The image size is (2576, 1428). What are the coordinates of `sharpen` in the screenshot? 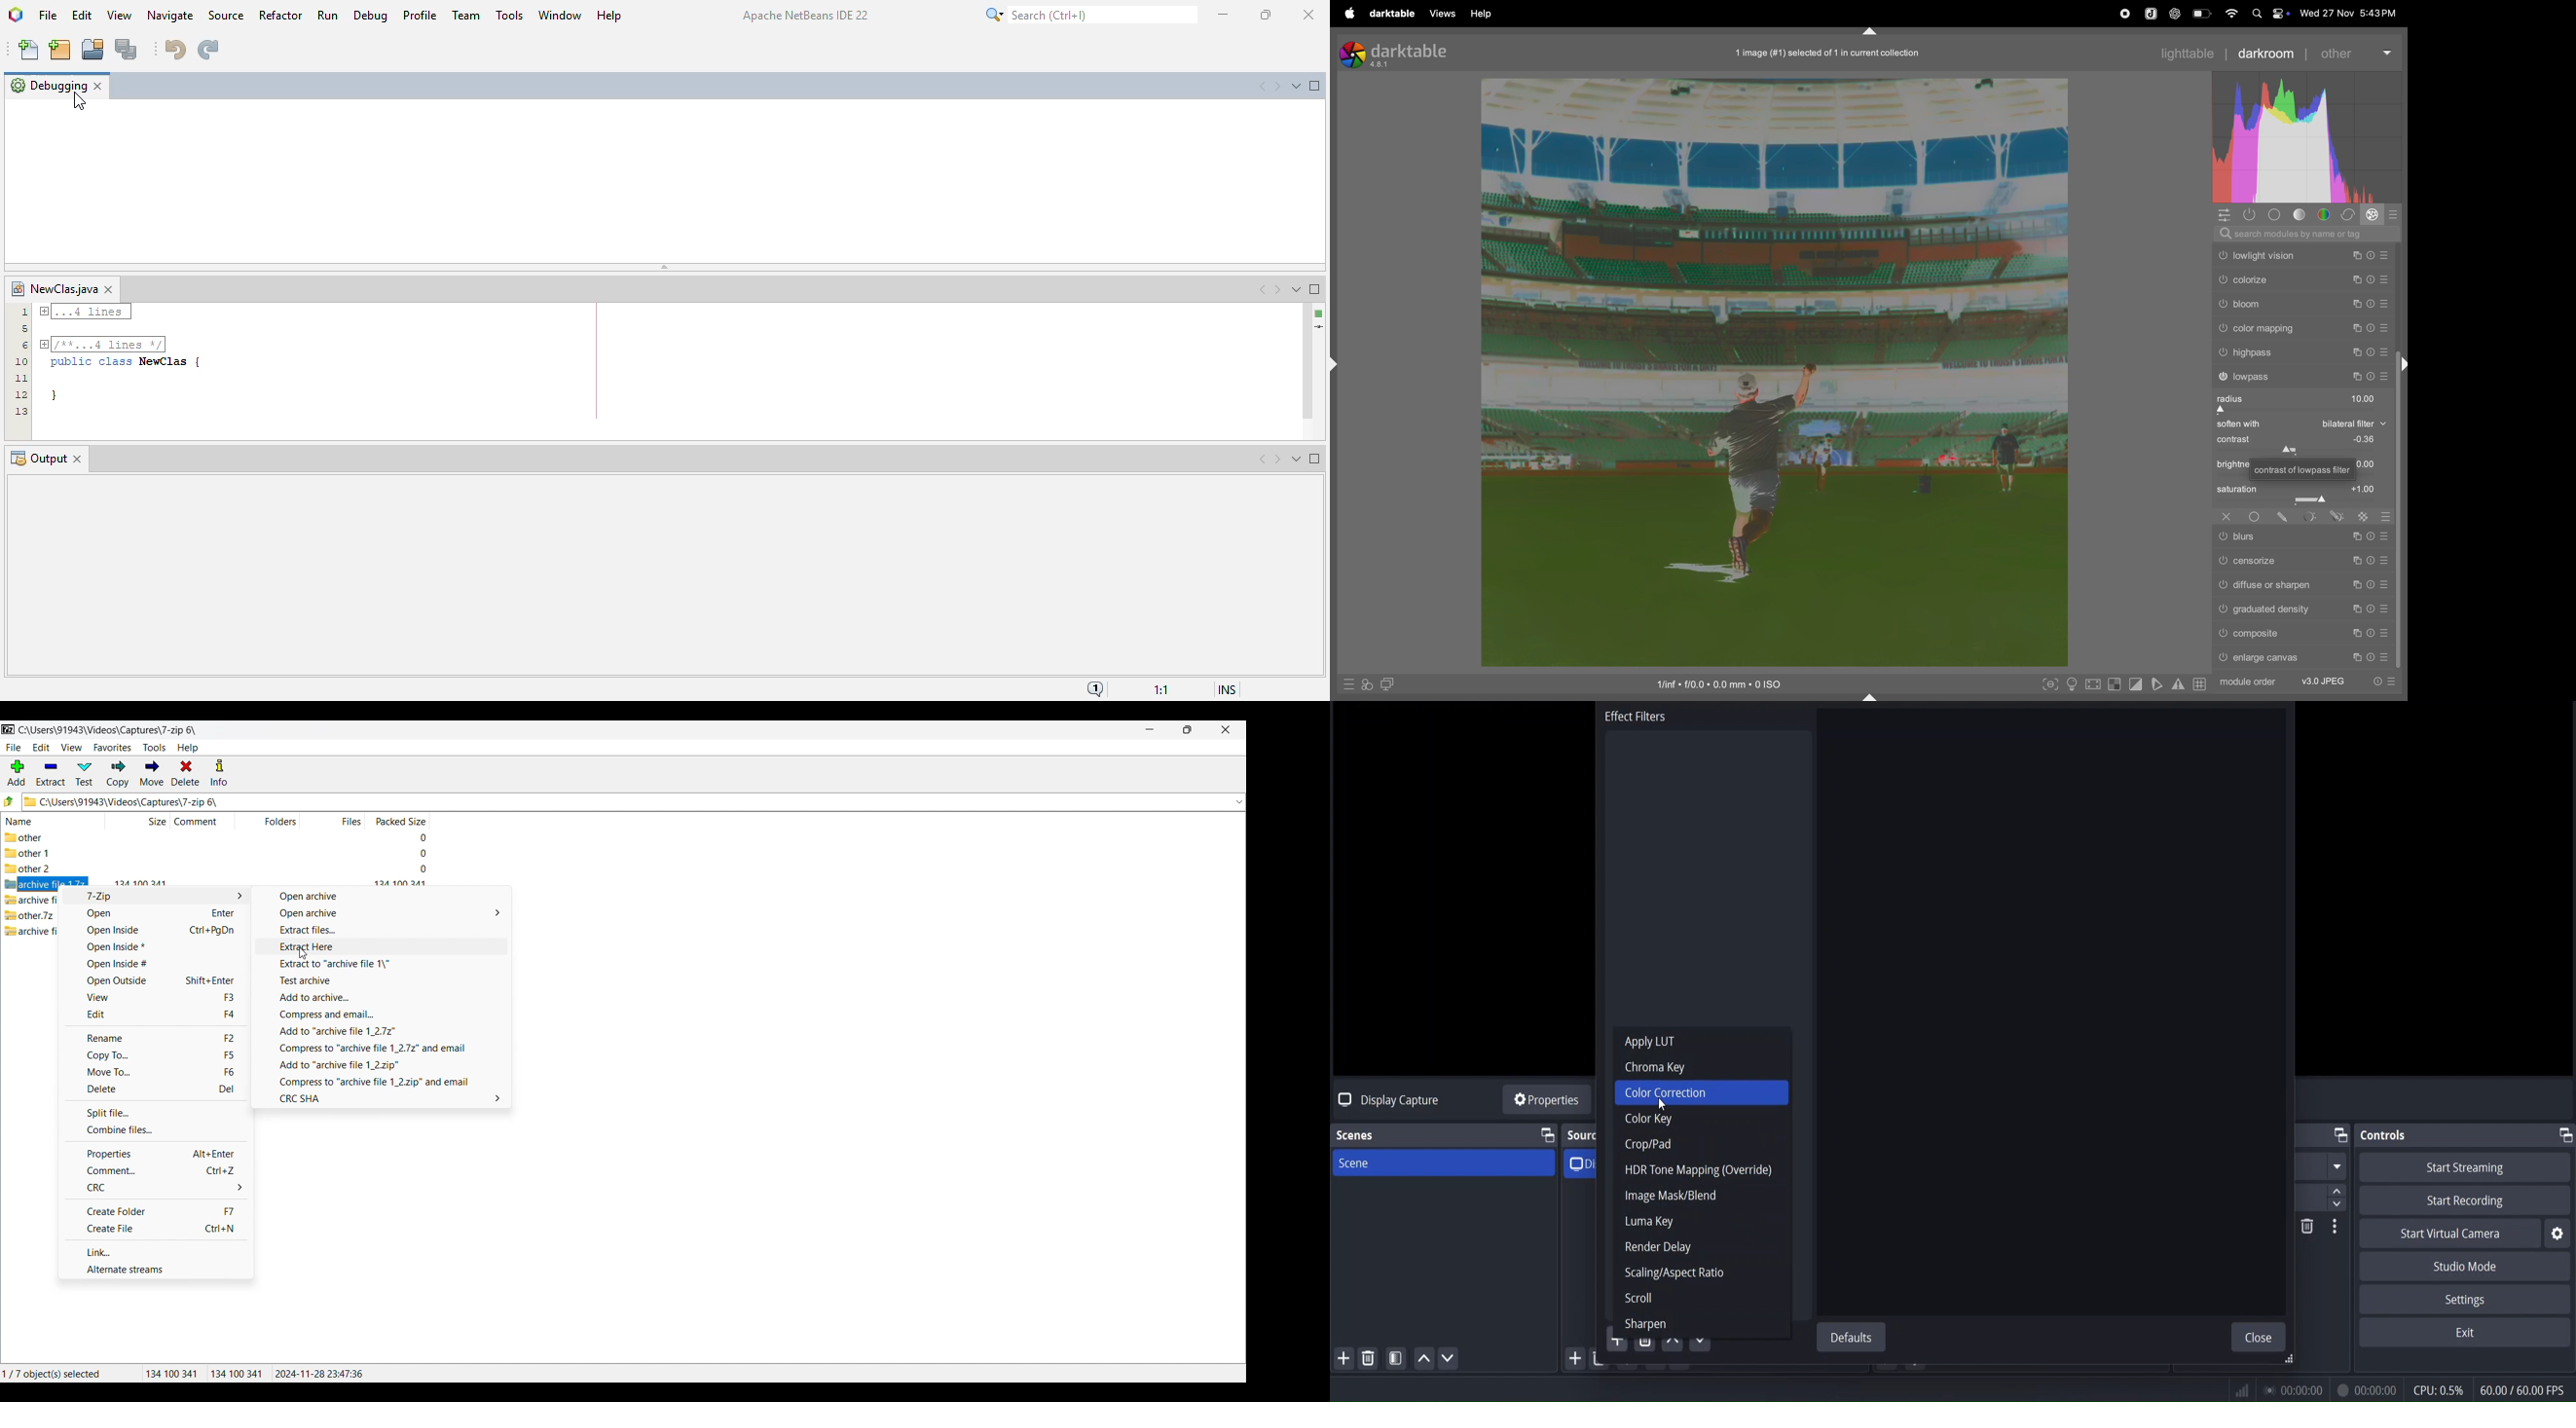 It's located at (1643, 1326).